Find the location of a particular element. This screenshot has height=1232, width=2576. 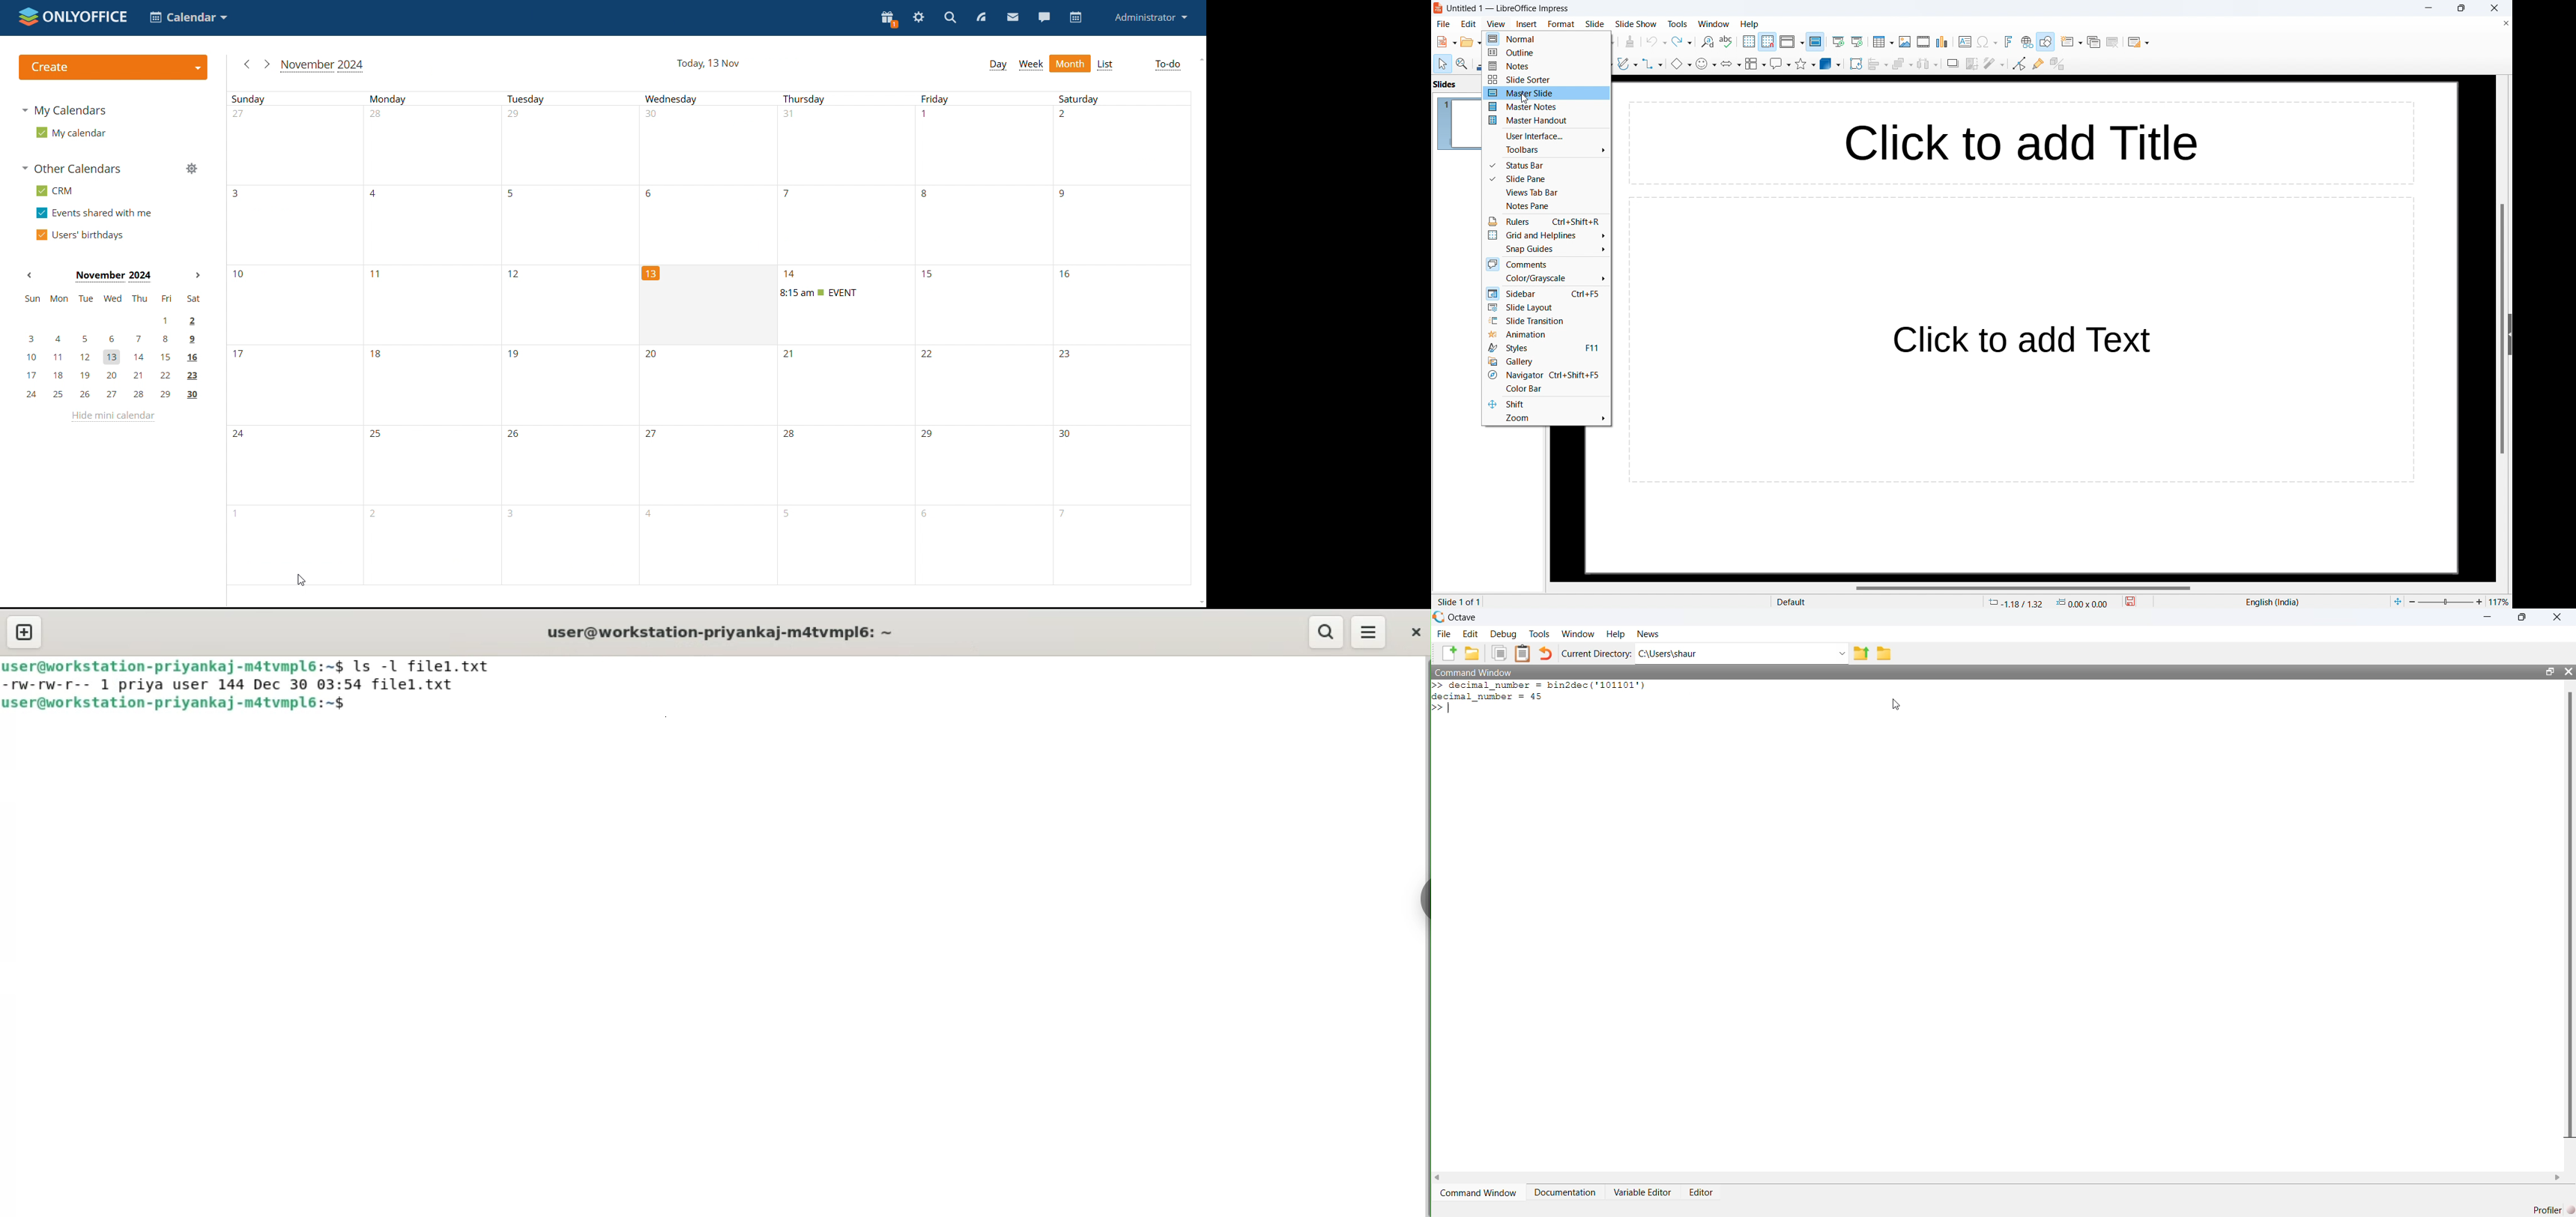

click to add text is located at coordinates (2021, 340).